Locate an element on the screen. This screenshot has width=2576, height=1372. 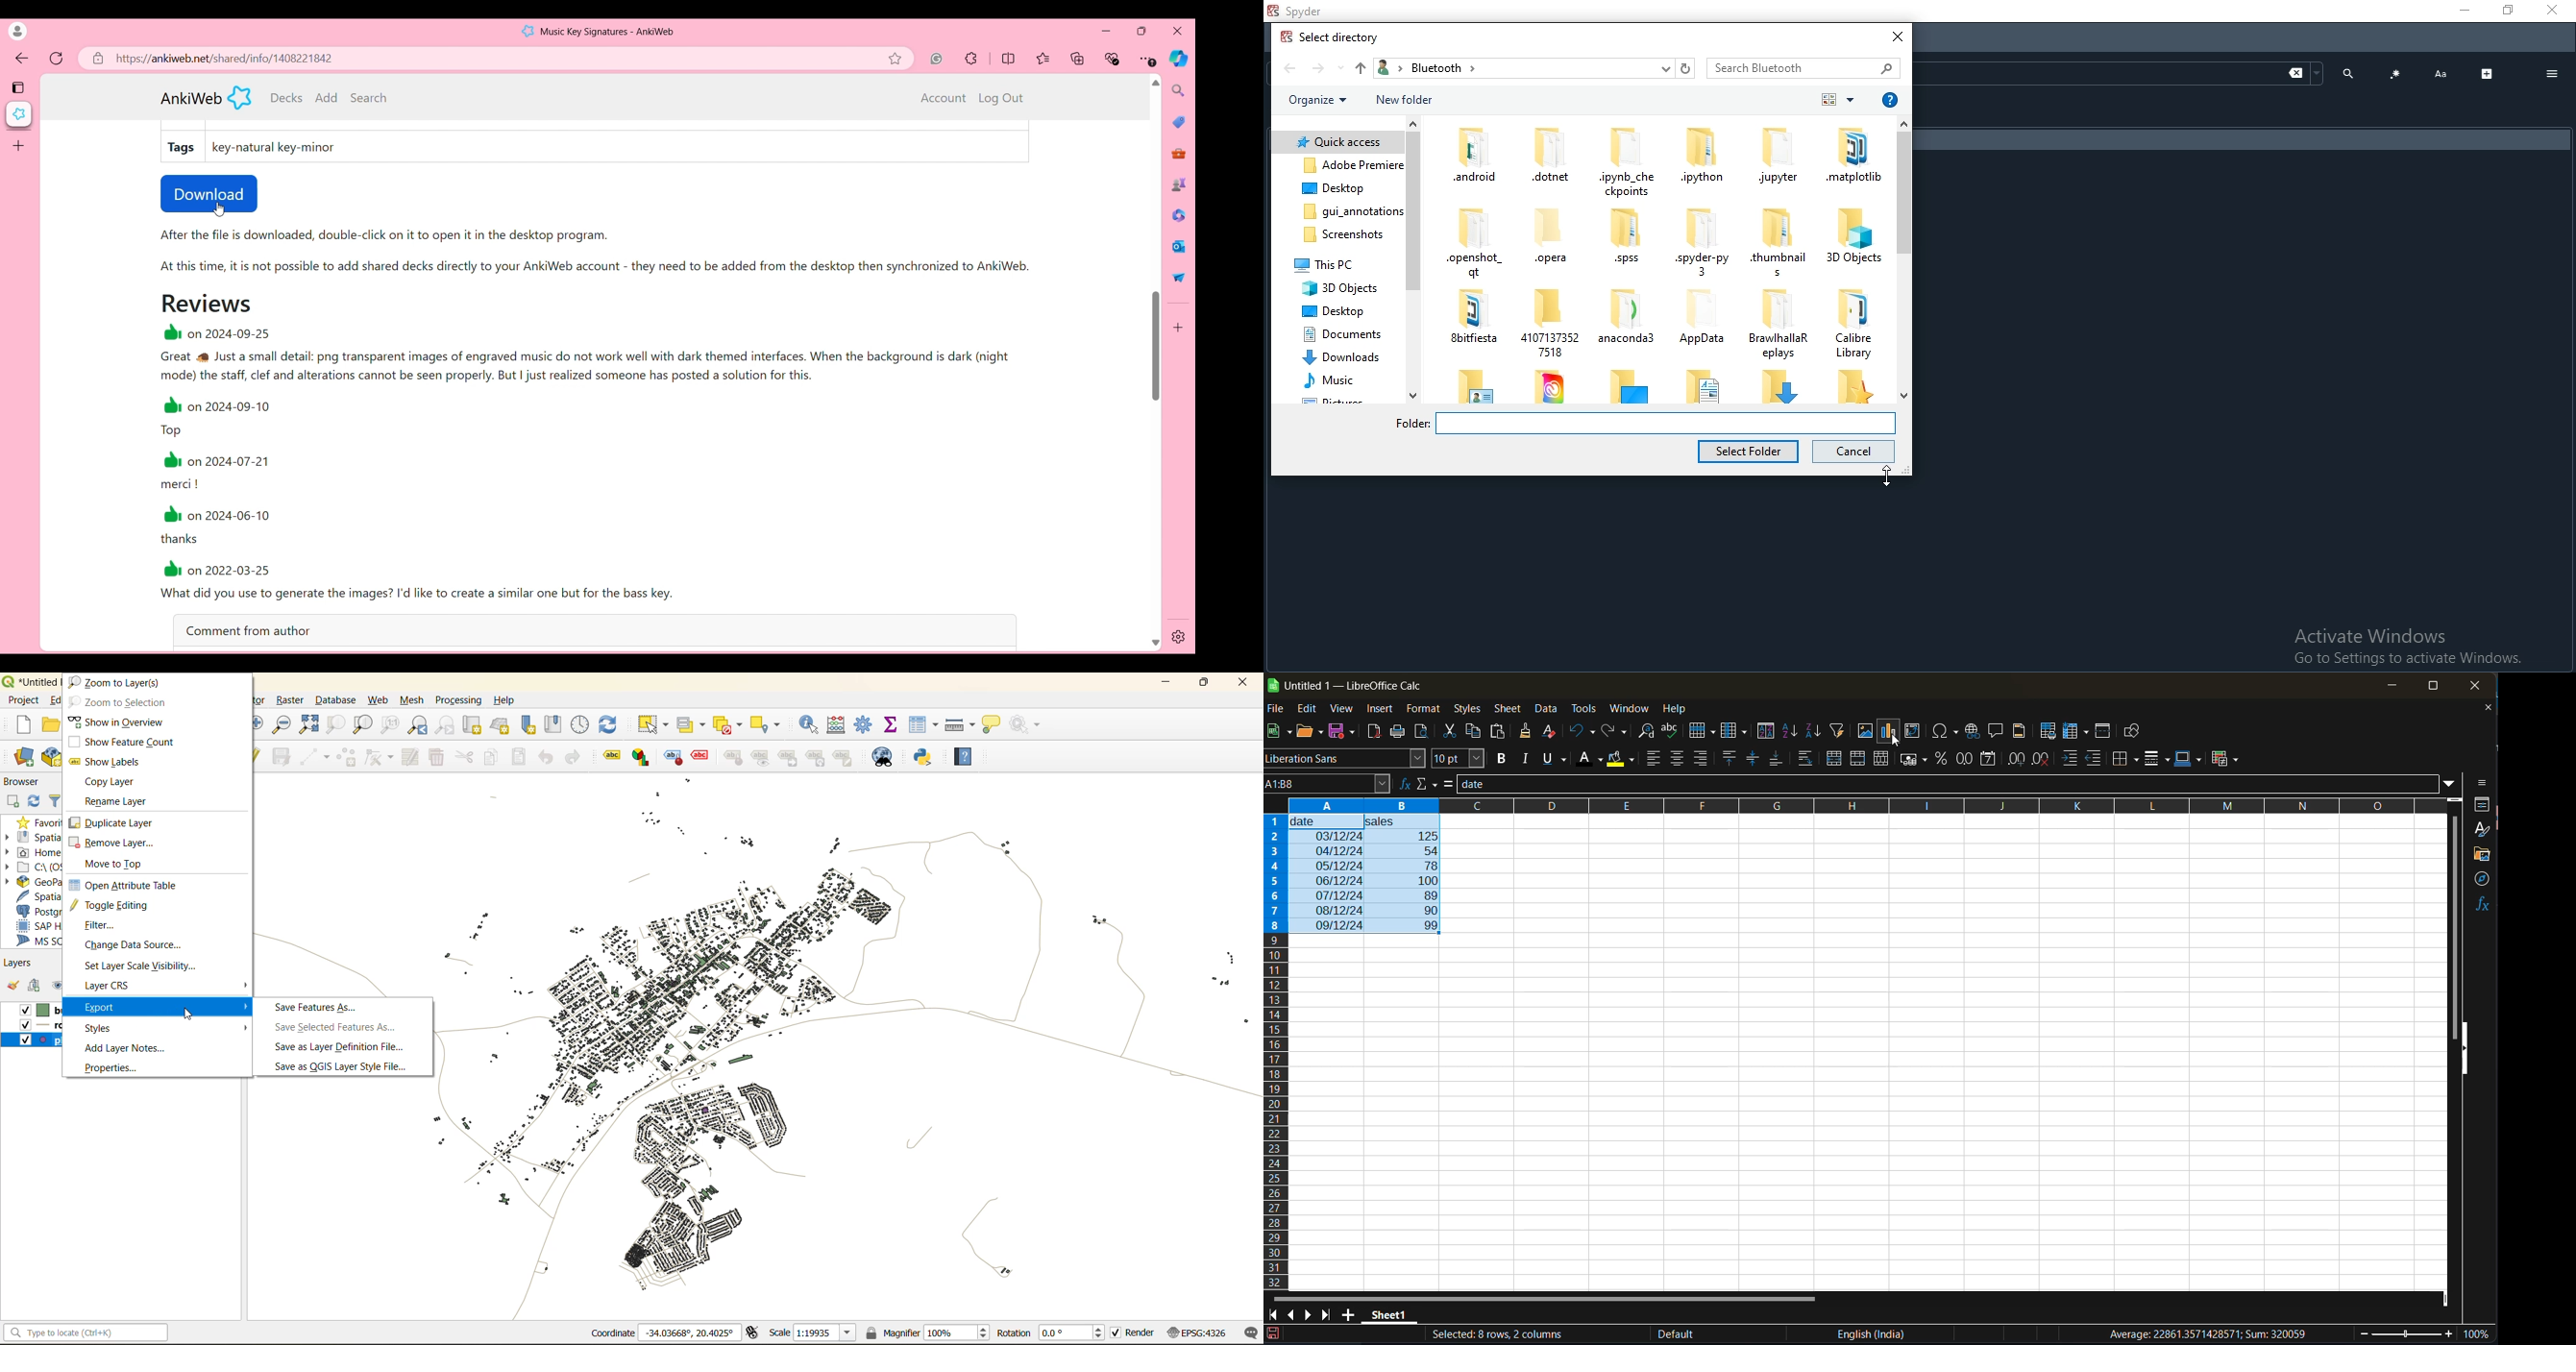
window is located at coordinates (1630, 710).